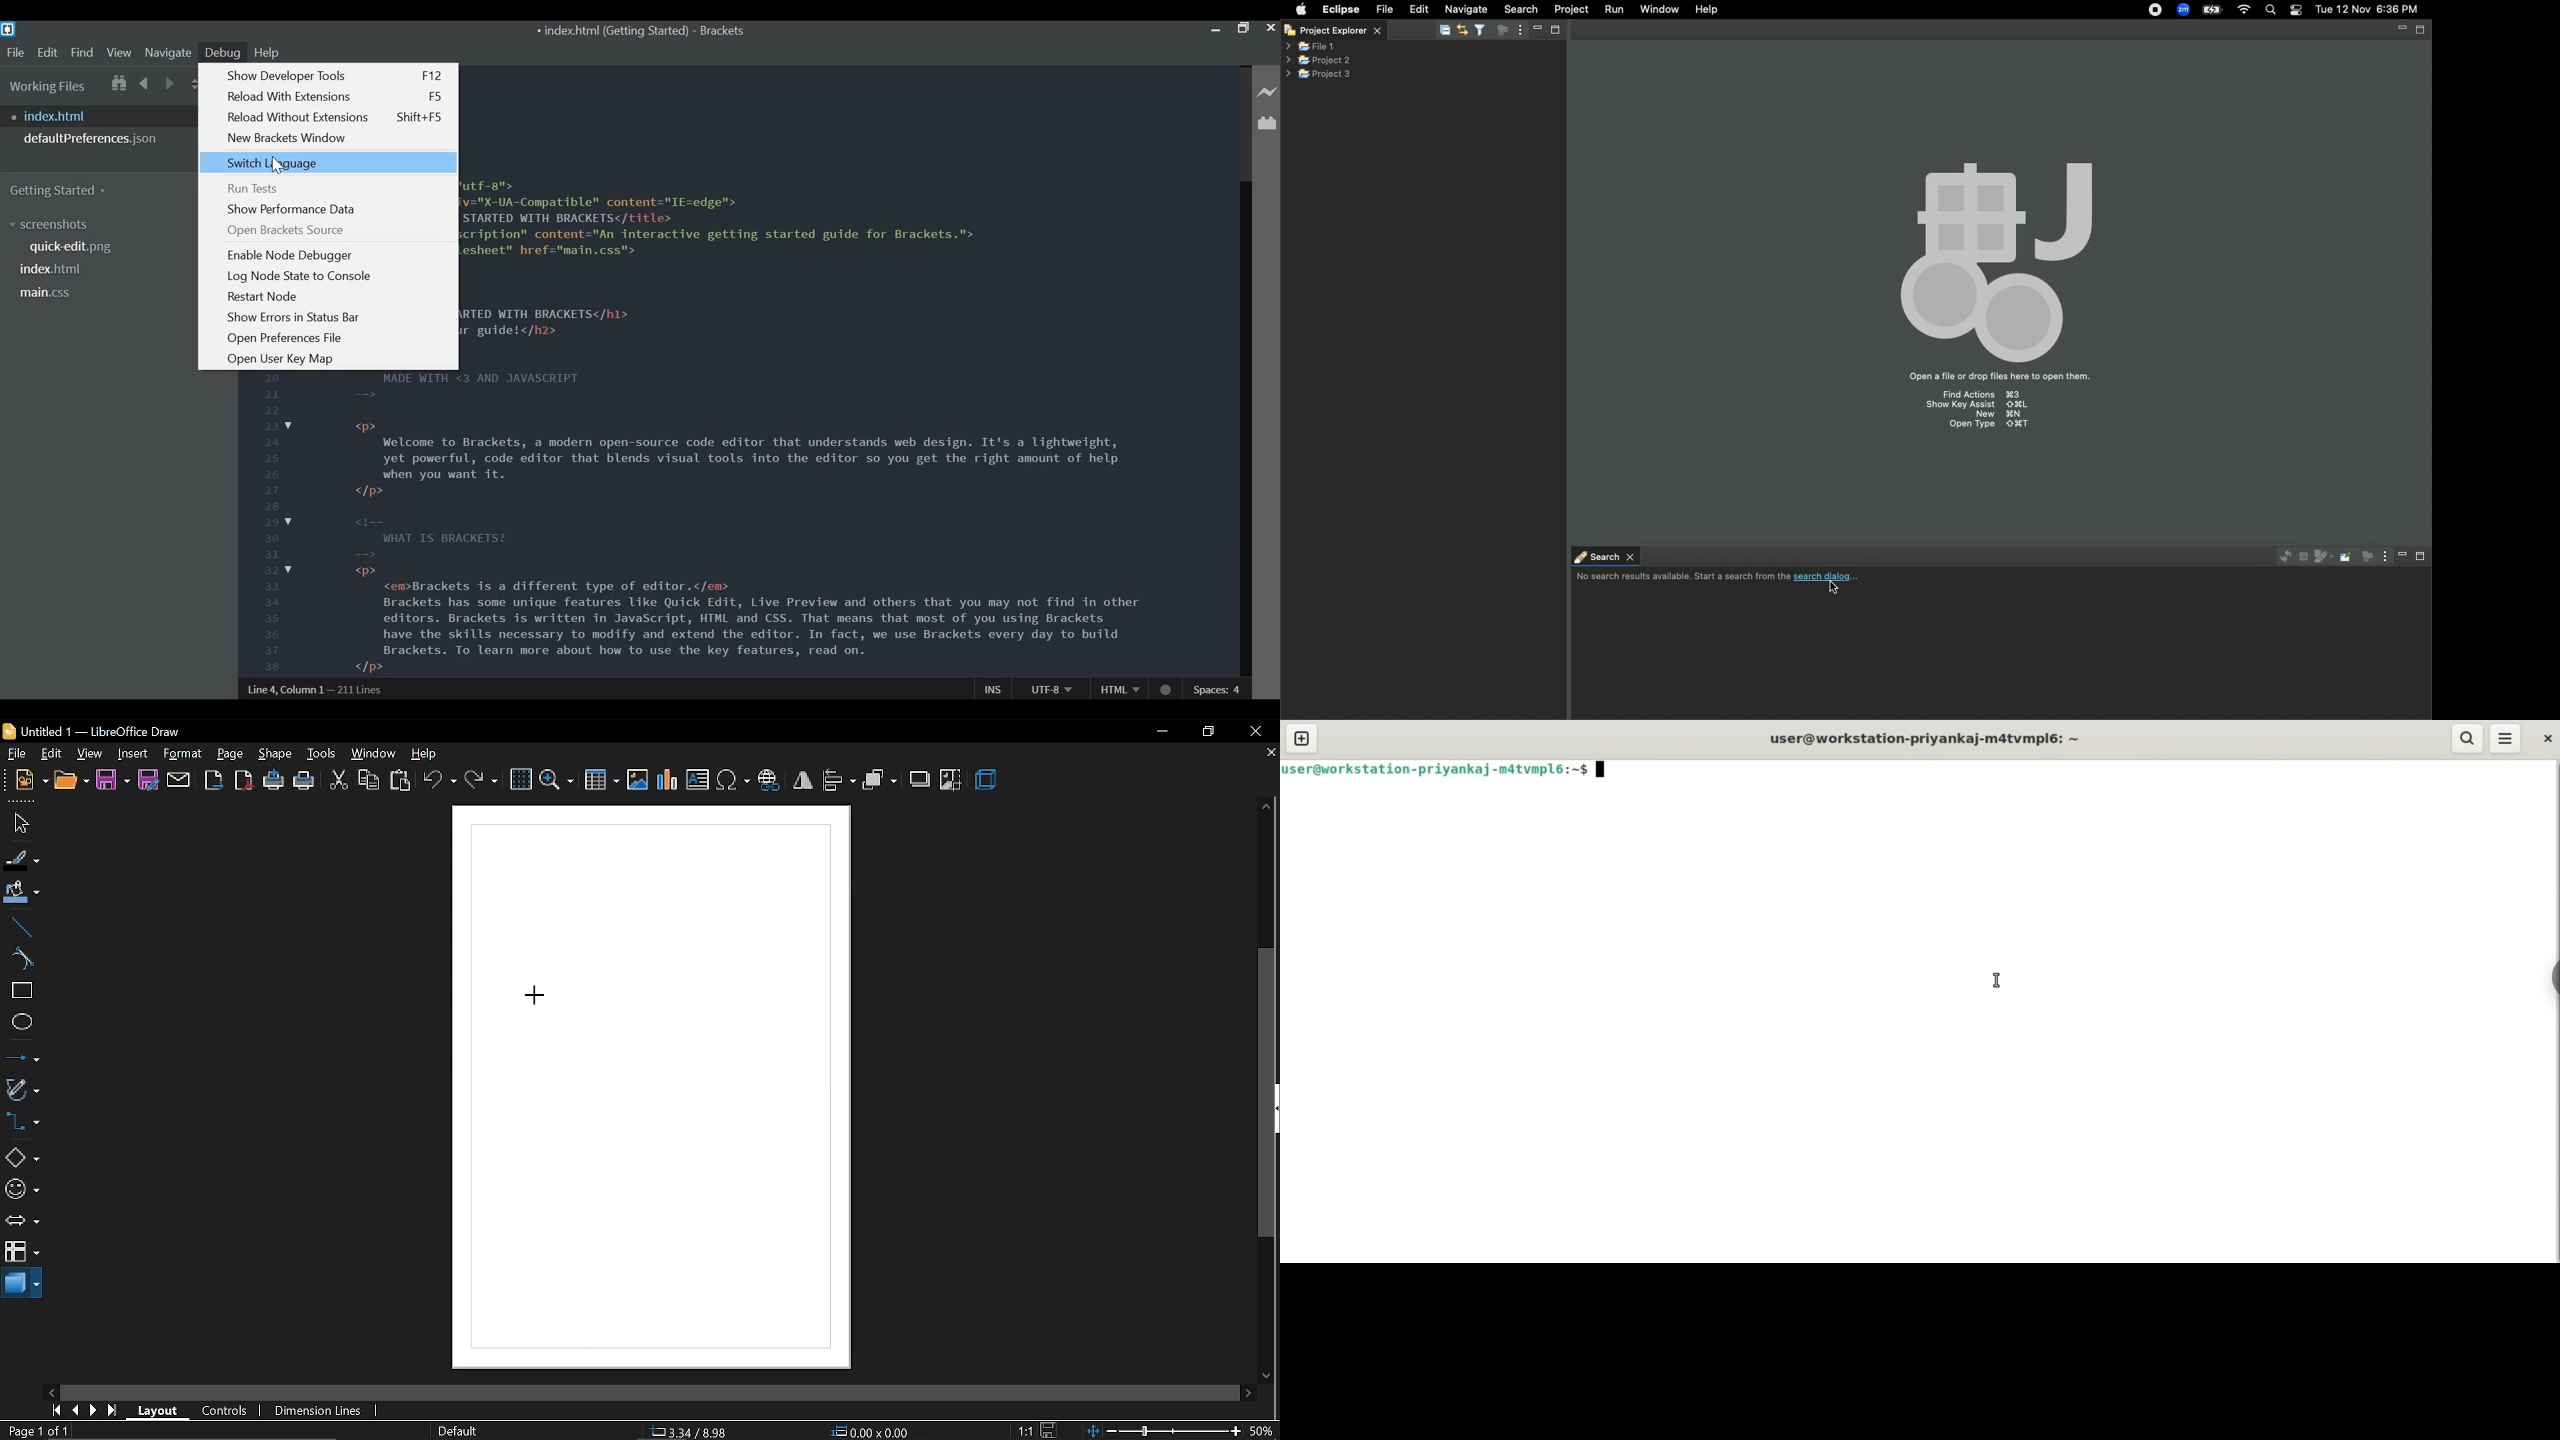 The image size is (2576, 1456). Describe the element at coordinates (8, 731) in the screenshot. I see `icon` at that location.